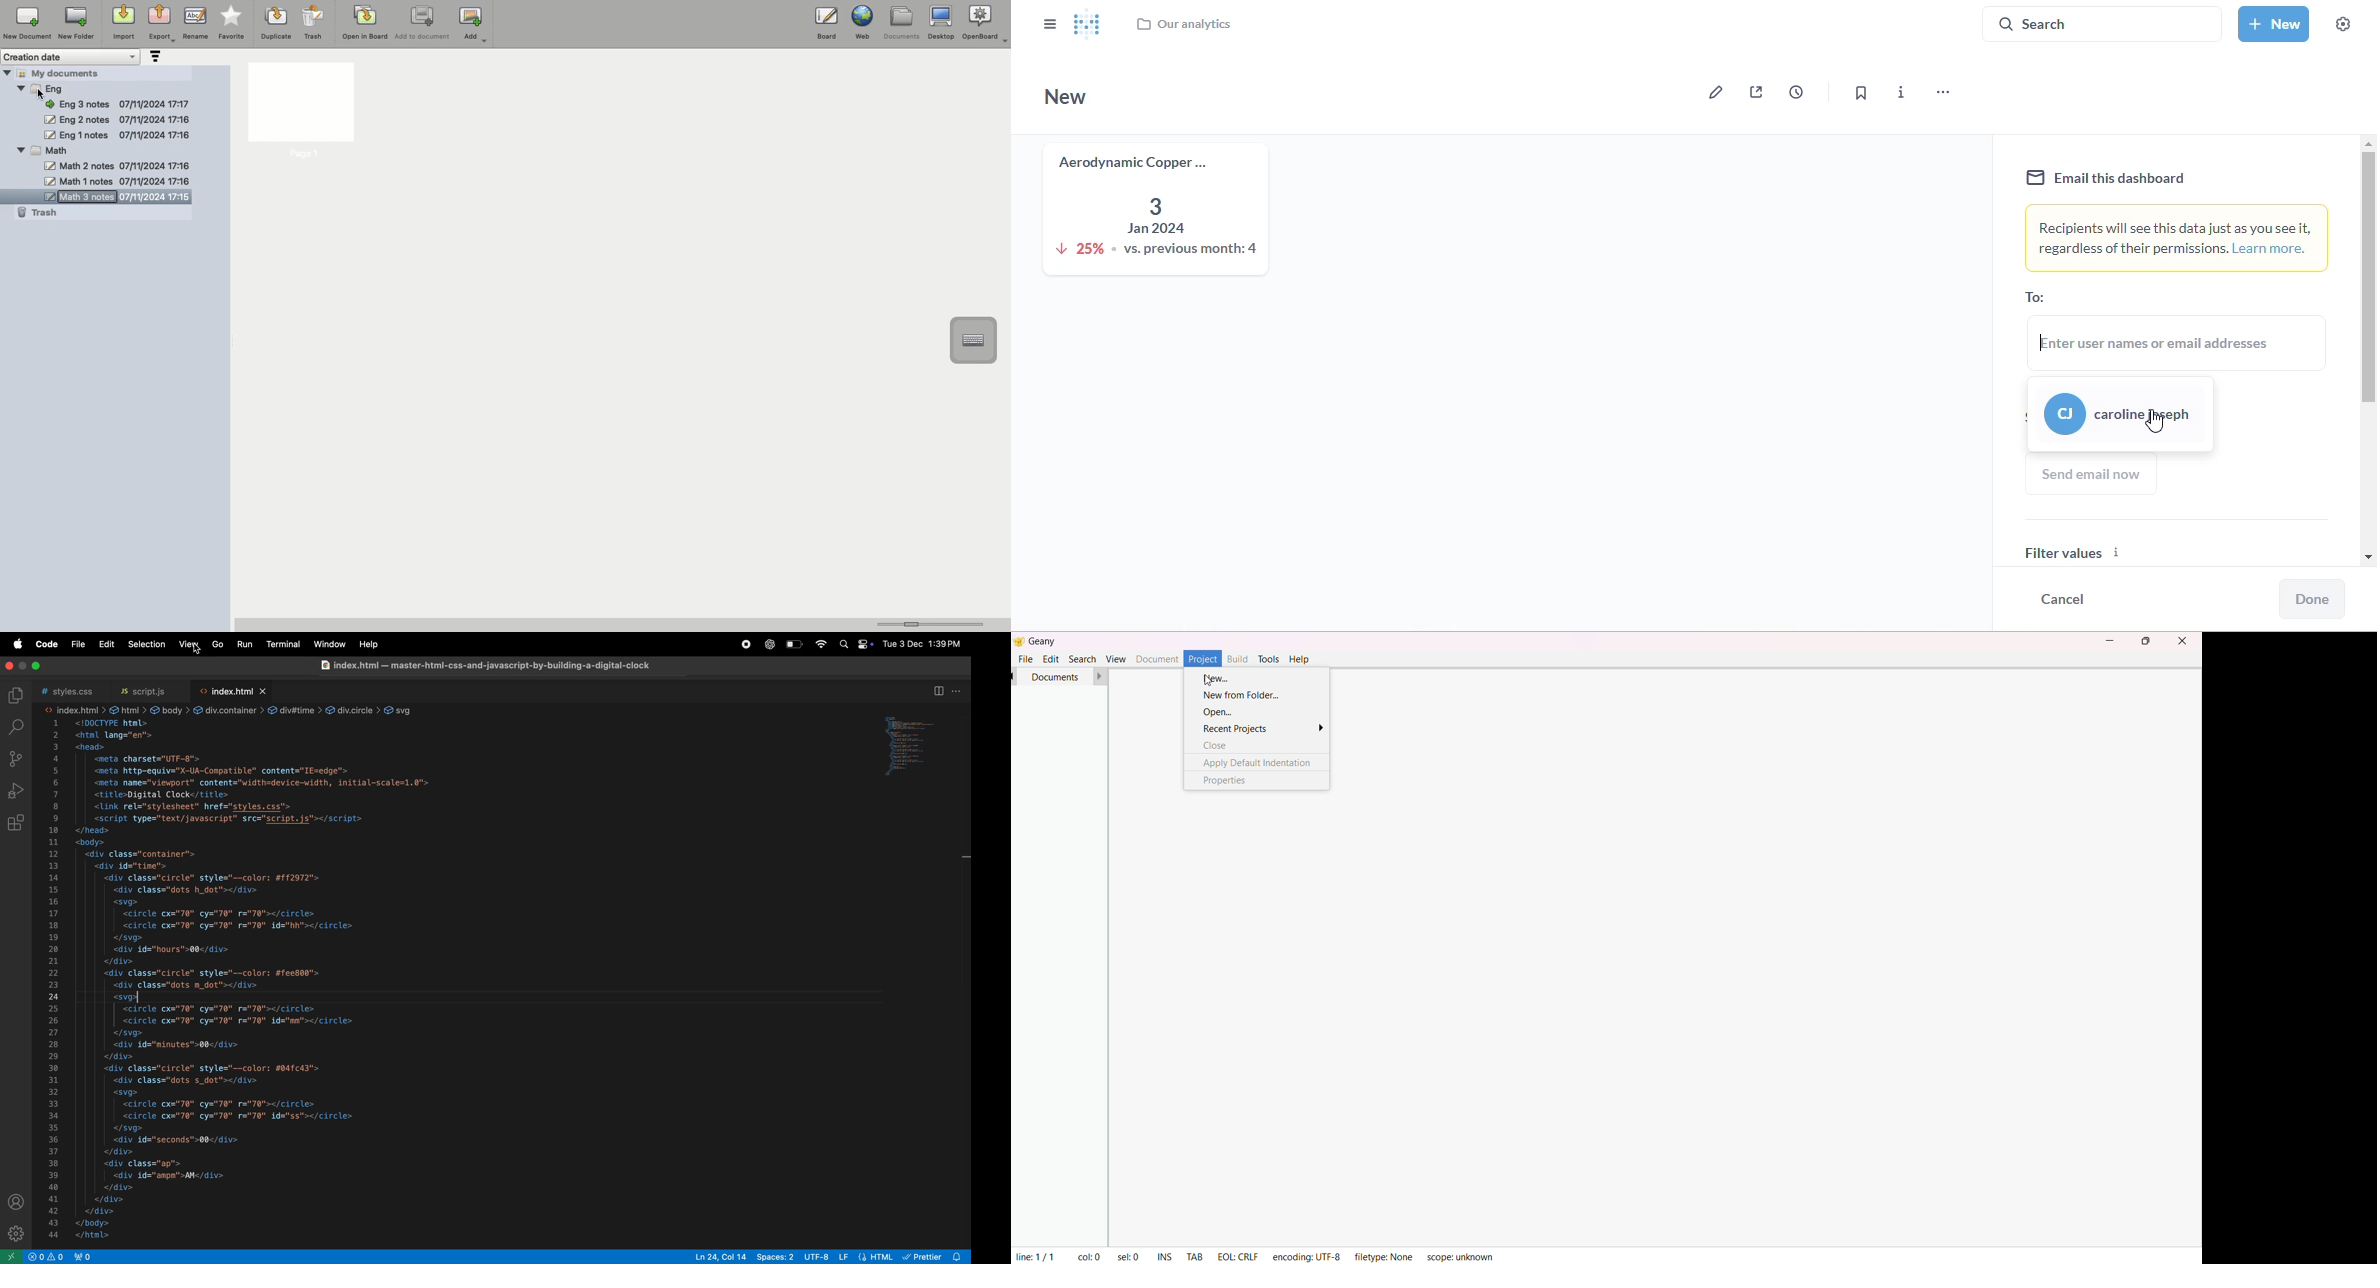 Image resolution: width=2380 pixels, height=1288 pixels. Describe the element at coordinates (17, 644) in the screenshot. I see `apple menu` at that location.